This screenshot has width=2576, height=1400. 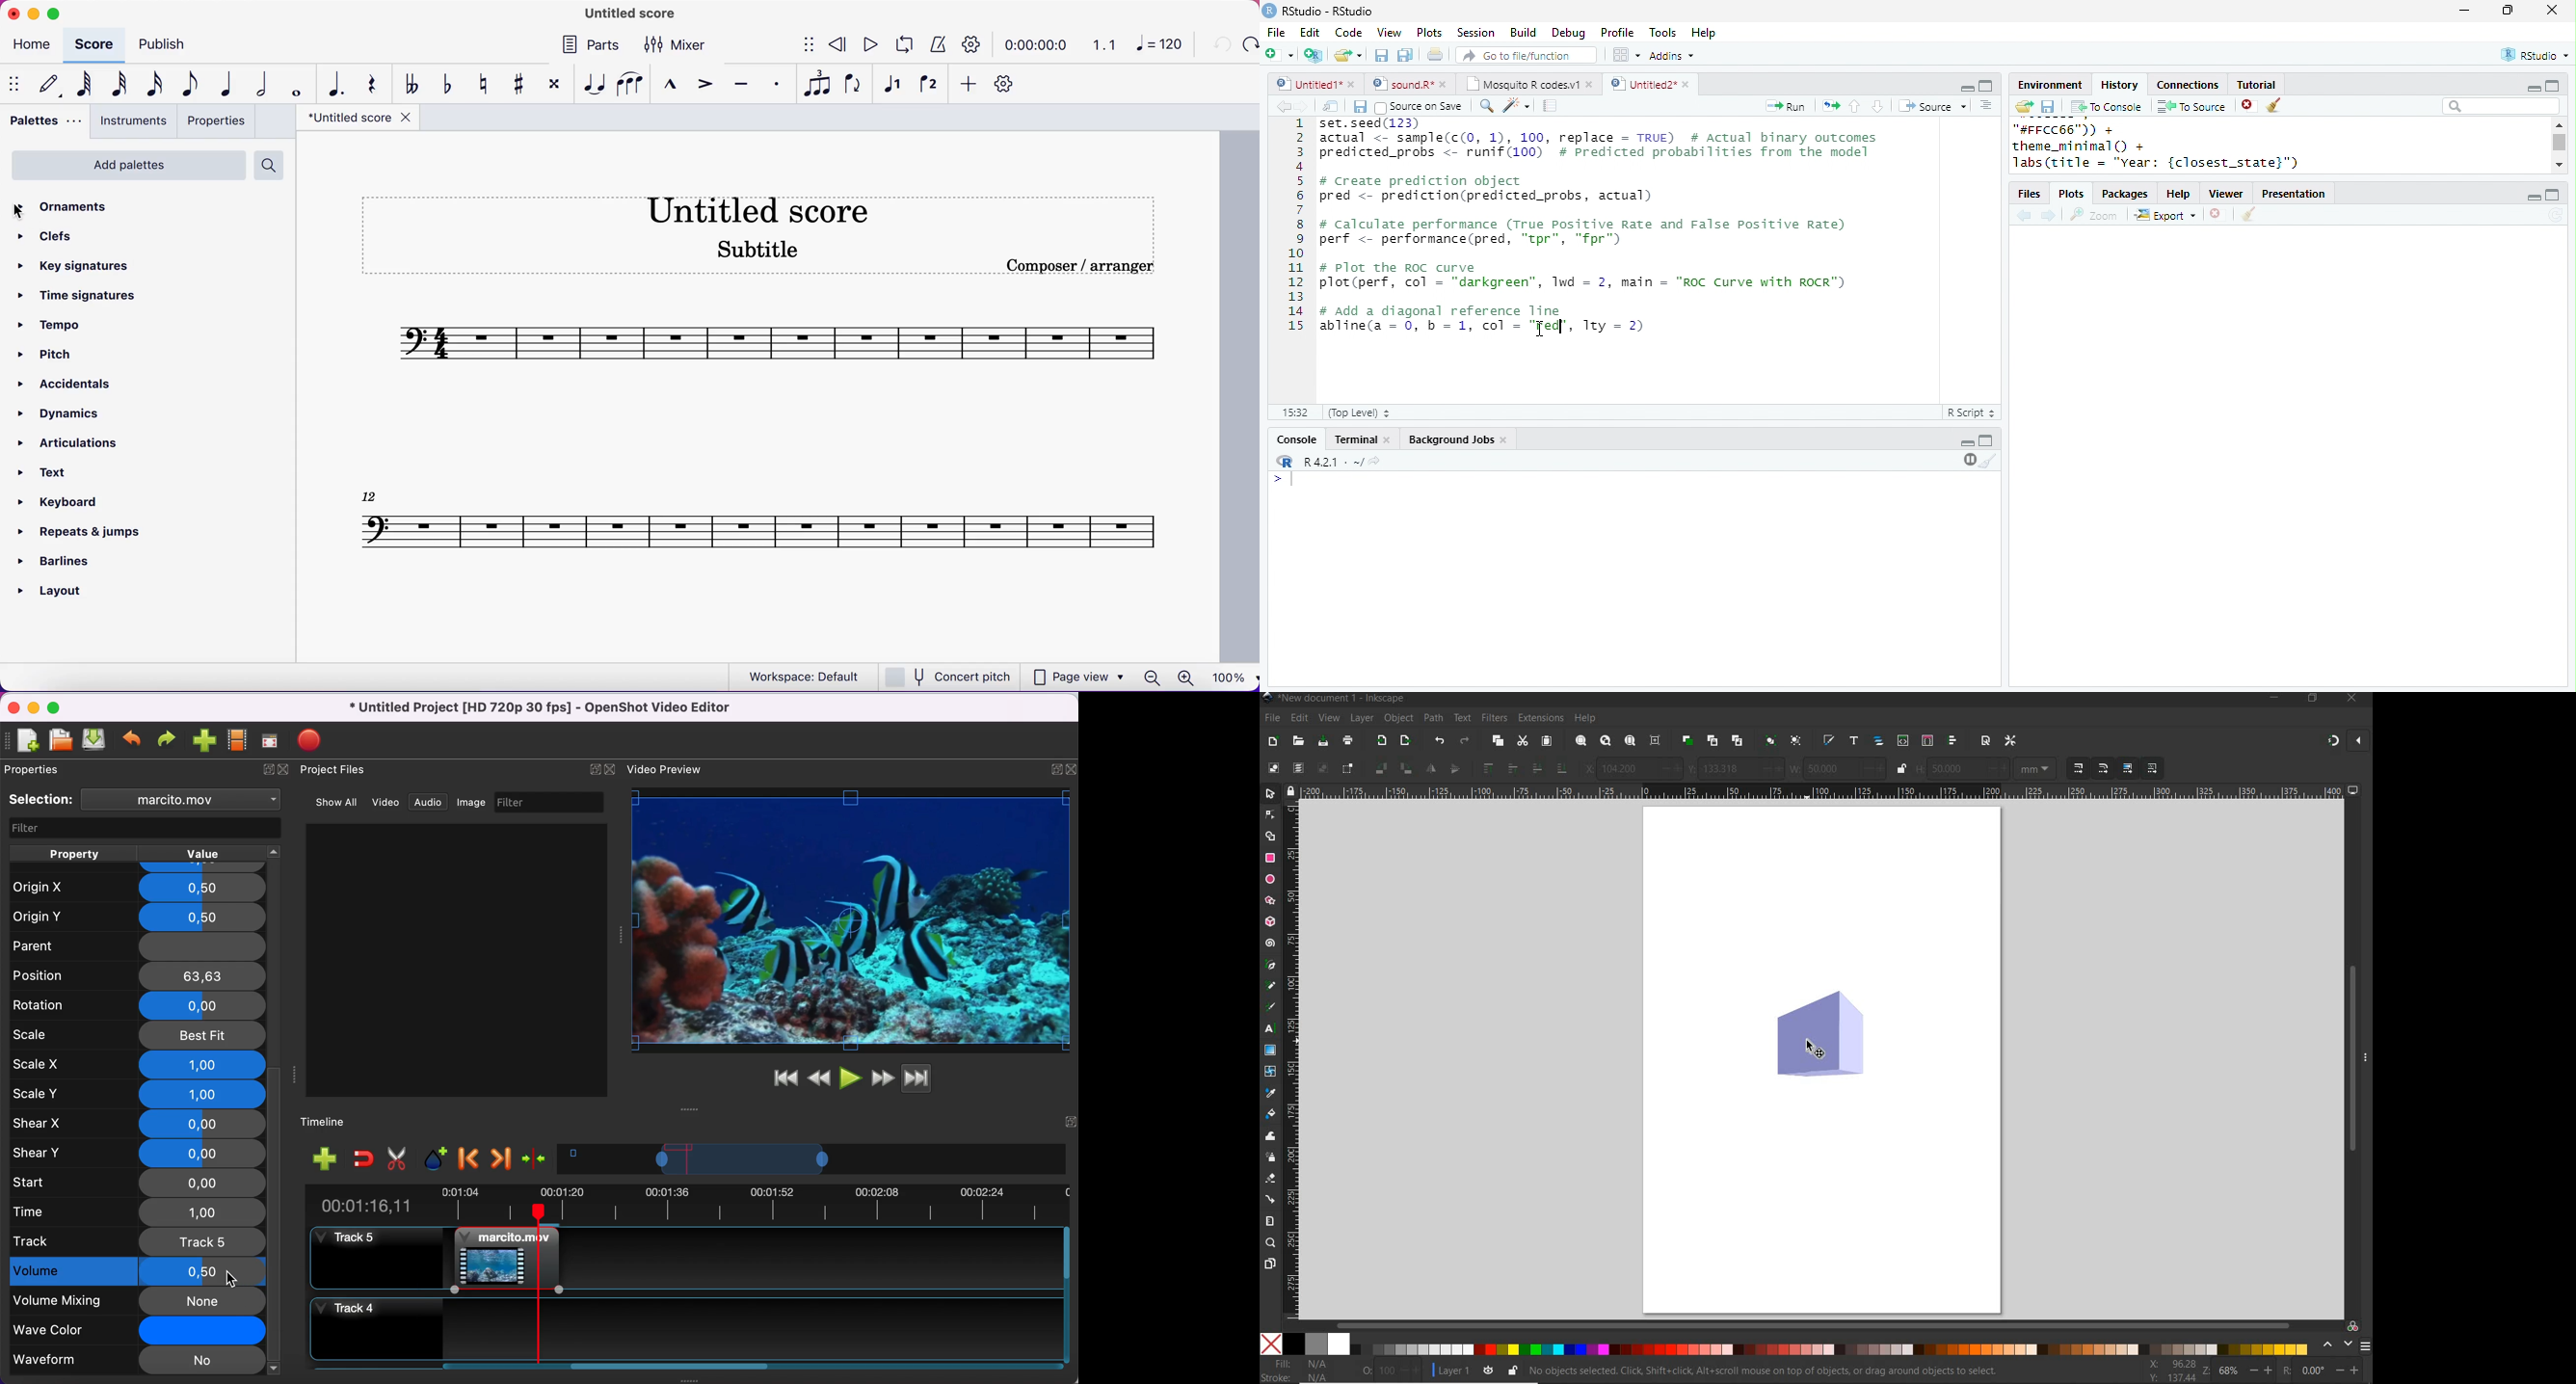 I want to click on concert pitch, so click(x=950, y=676).